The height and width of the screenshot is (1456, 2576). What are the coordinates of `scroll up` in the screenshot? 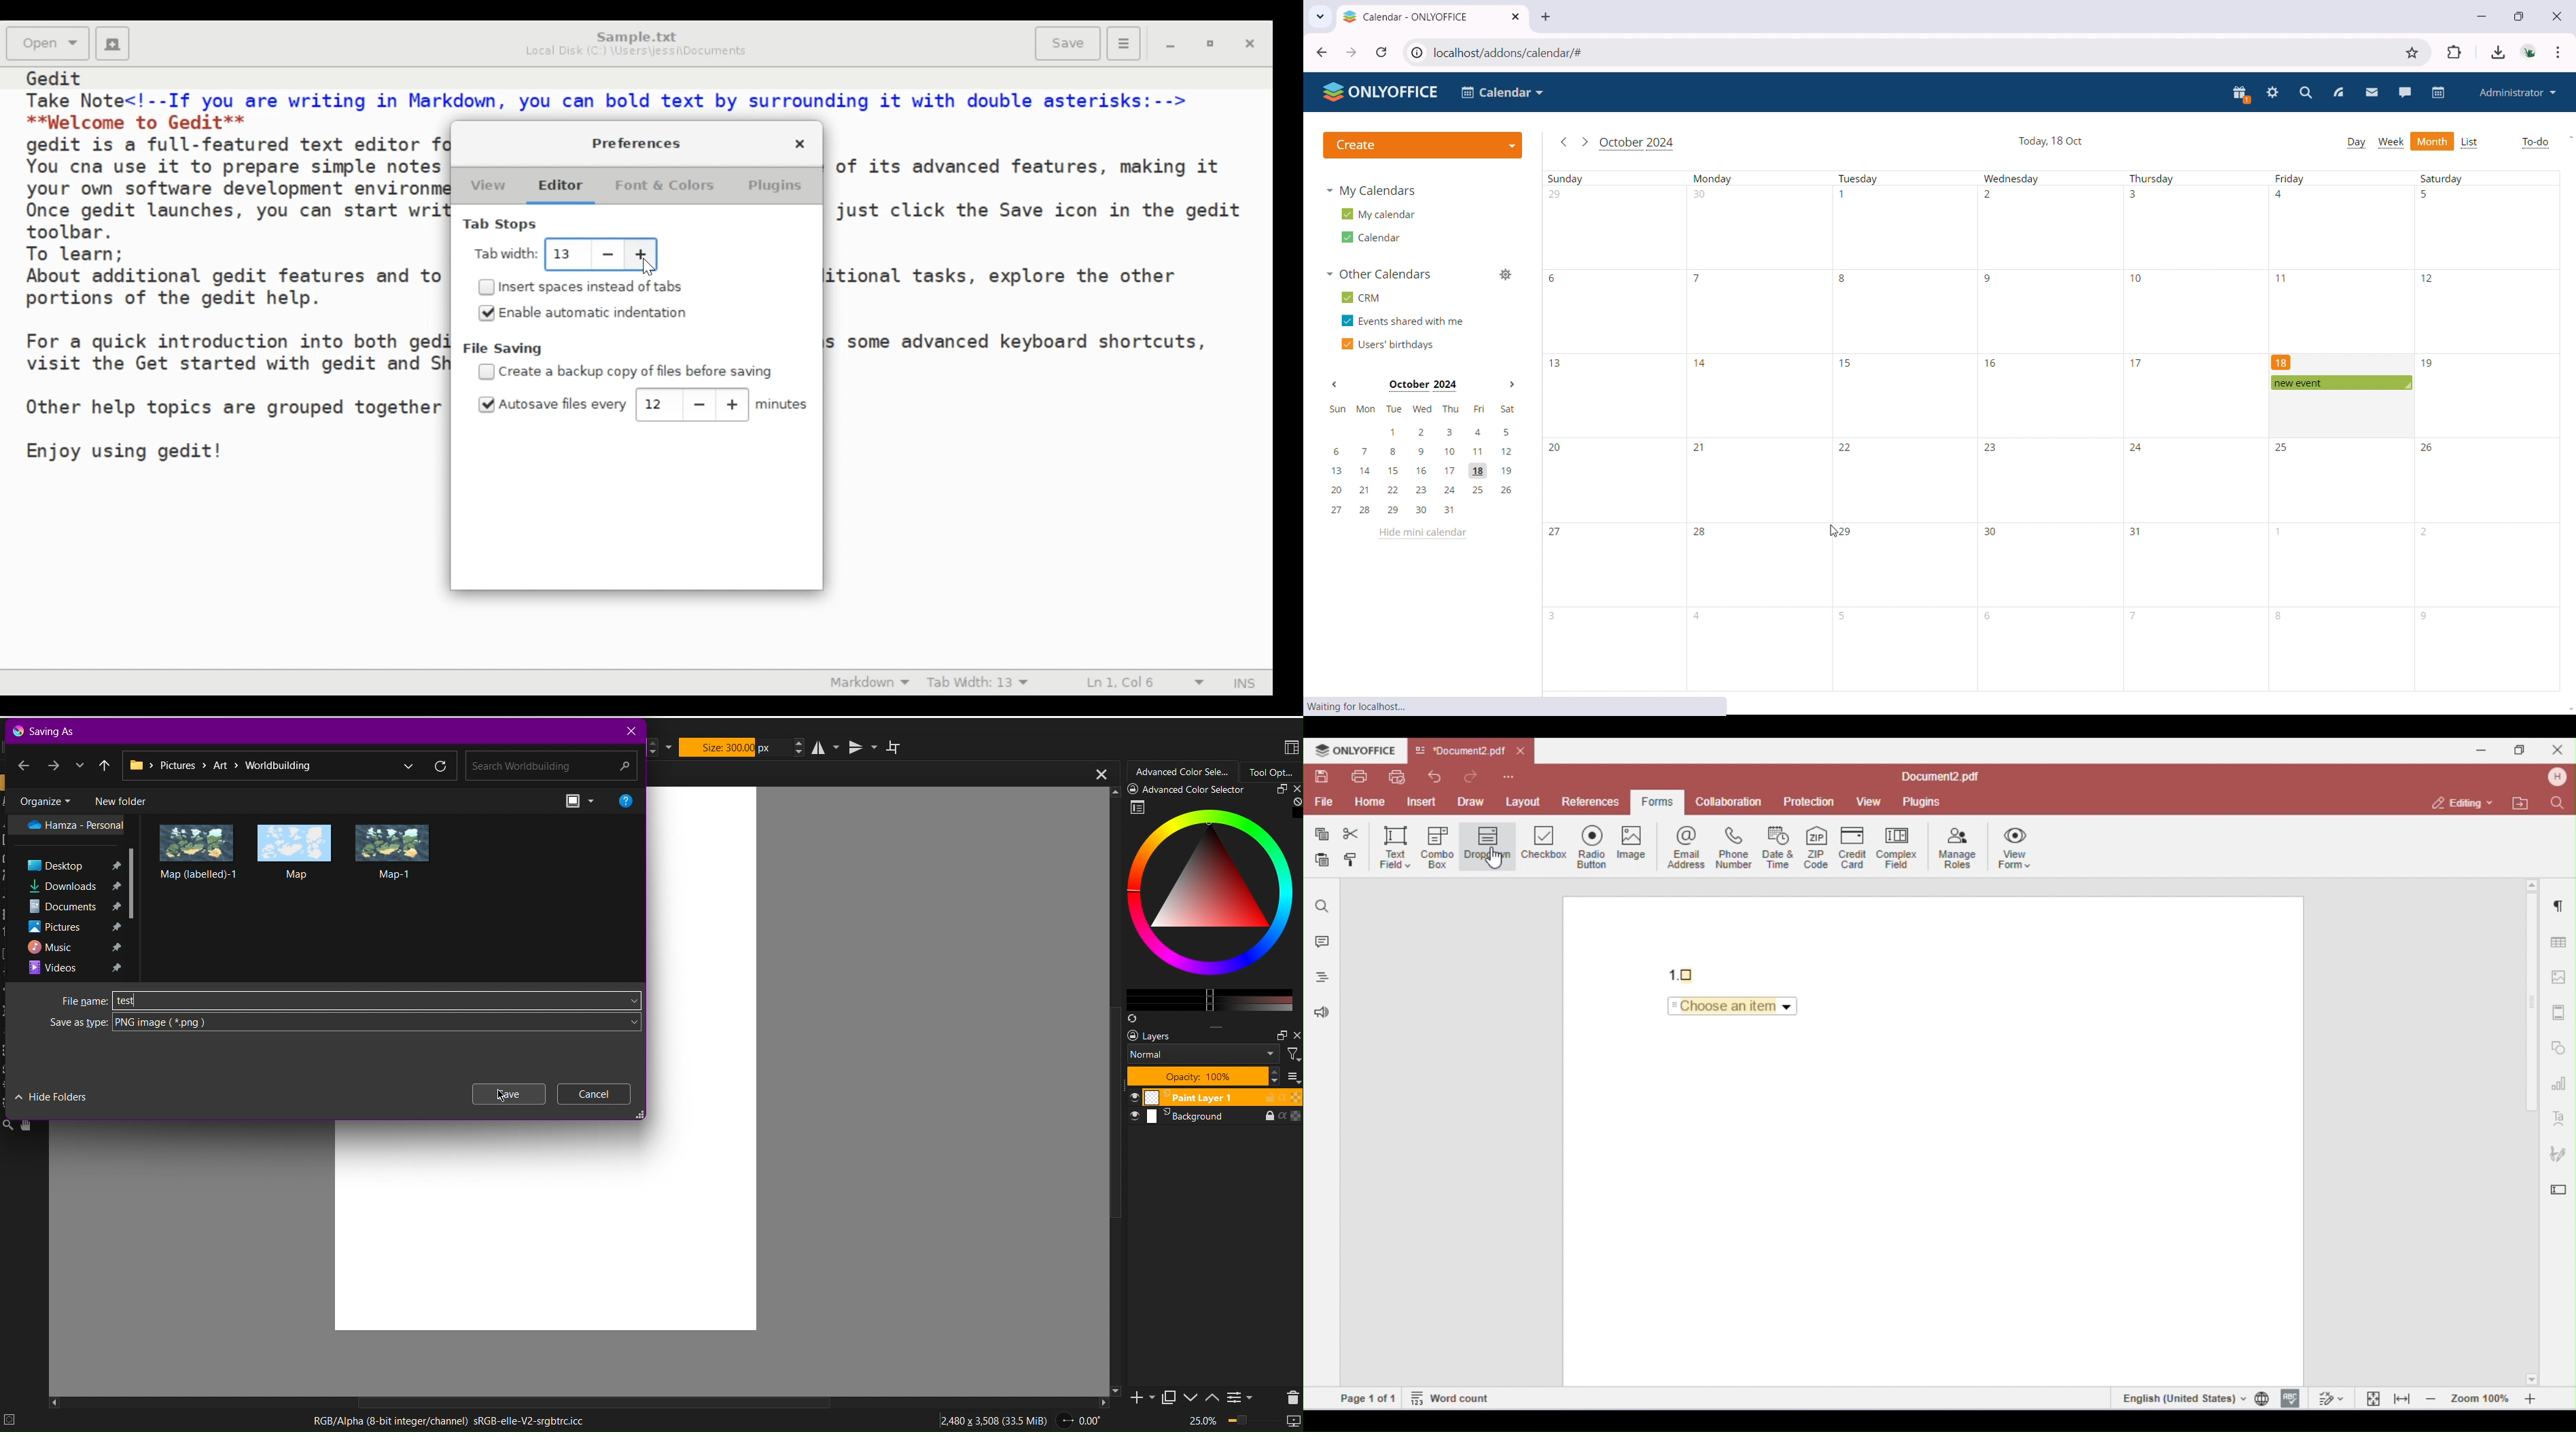 It's located at (2569, 136).